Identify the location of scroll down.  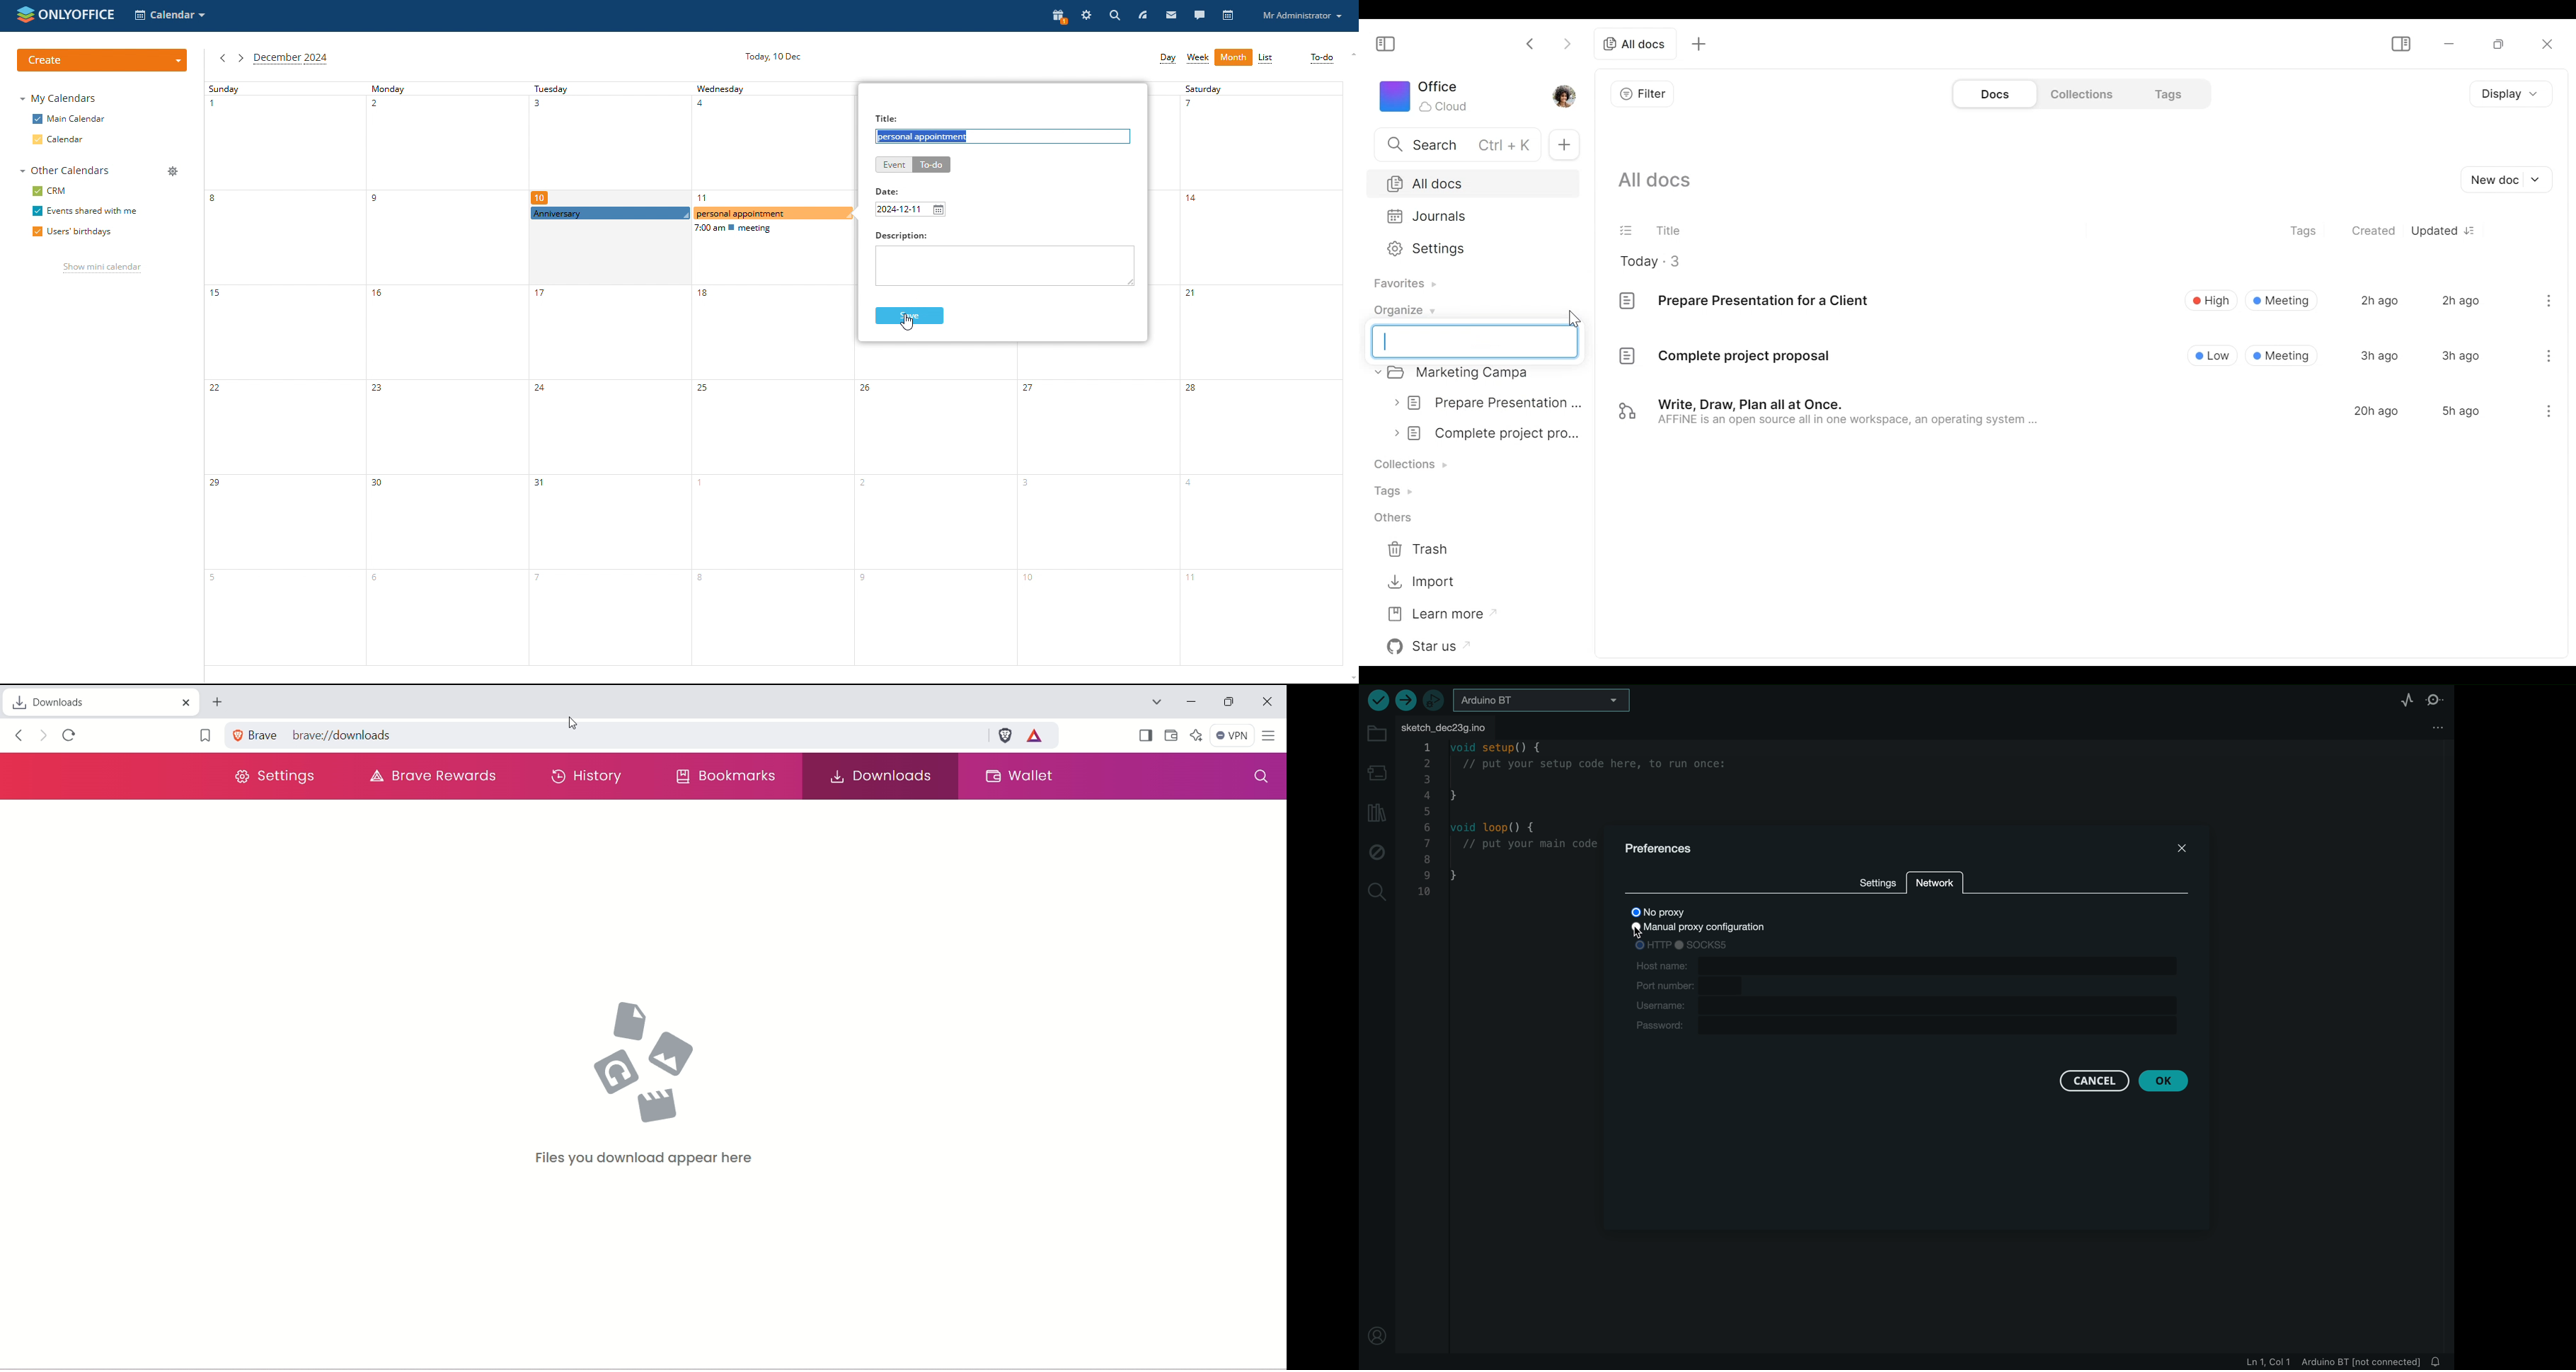
(1350, 679).